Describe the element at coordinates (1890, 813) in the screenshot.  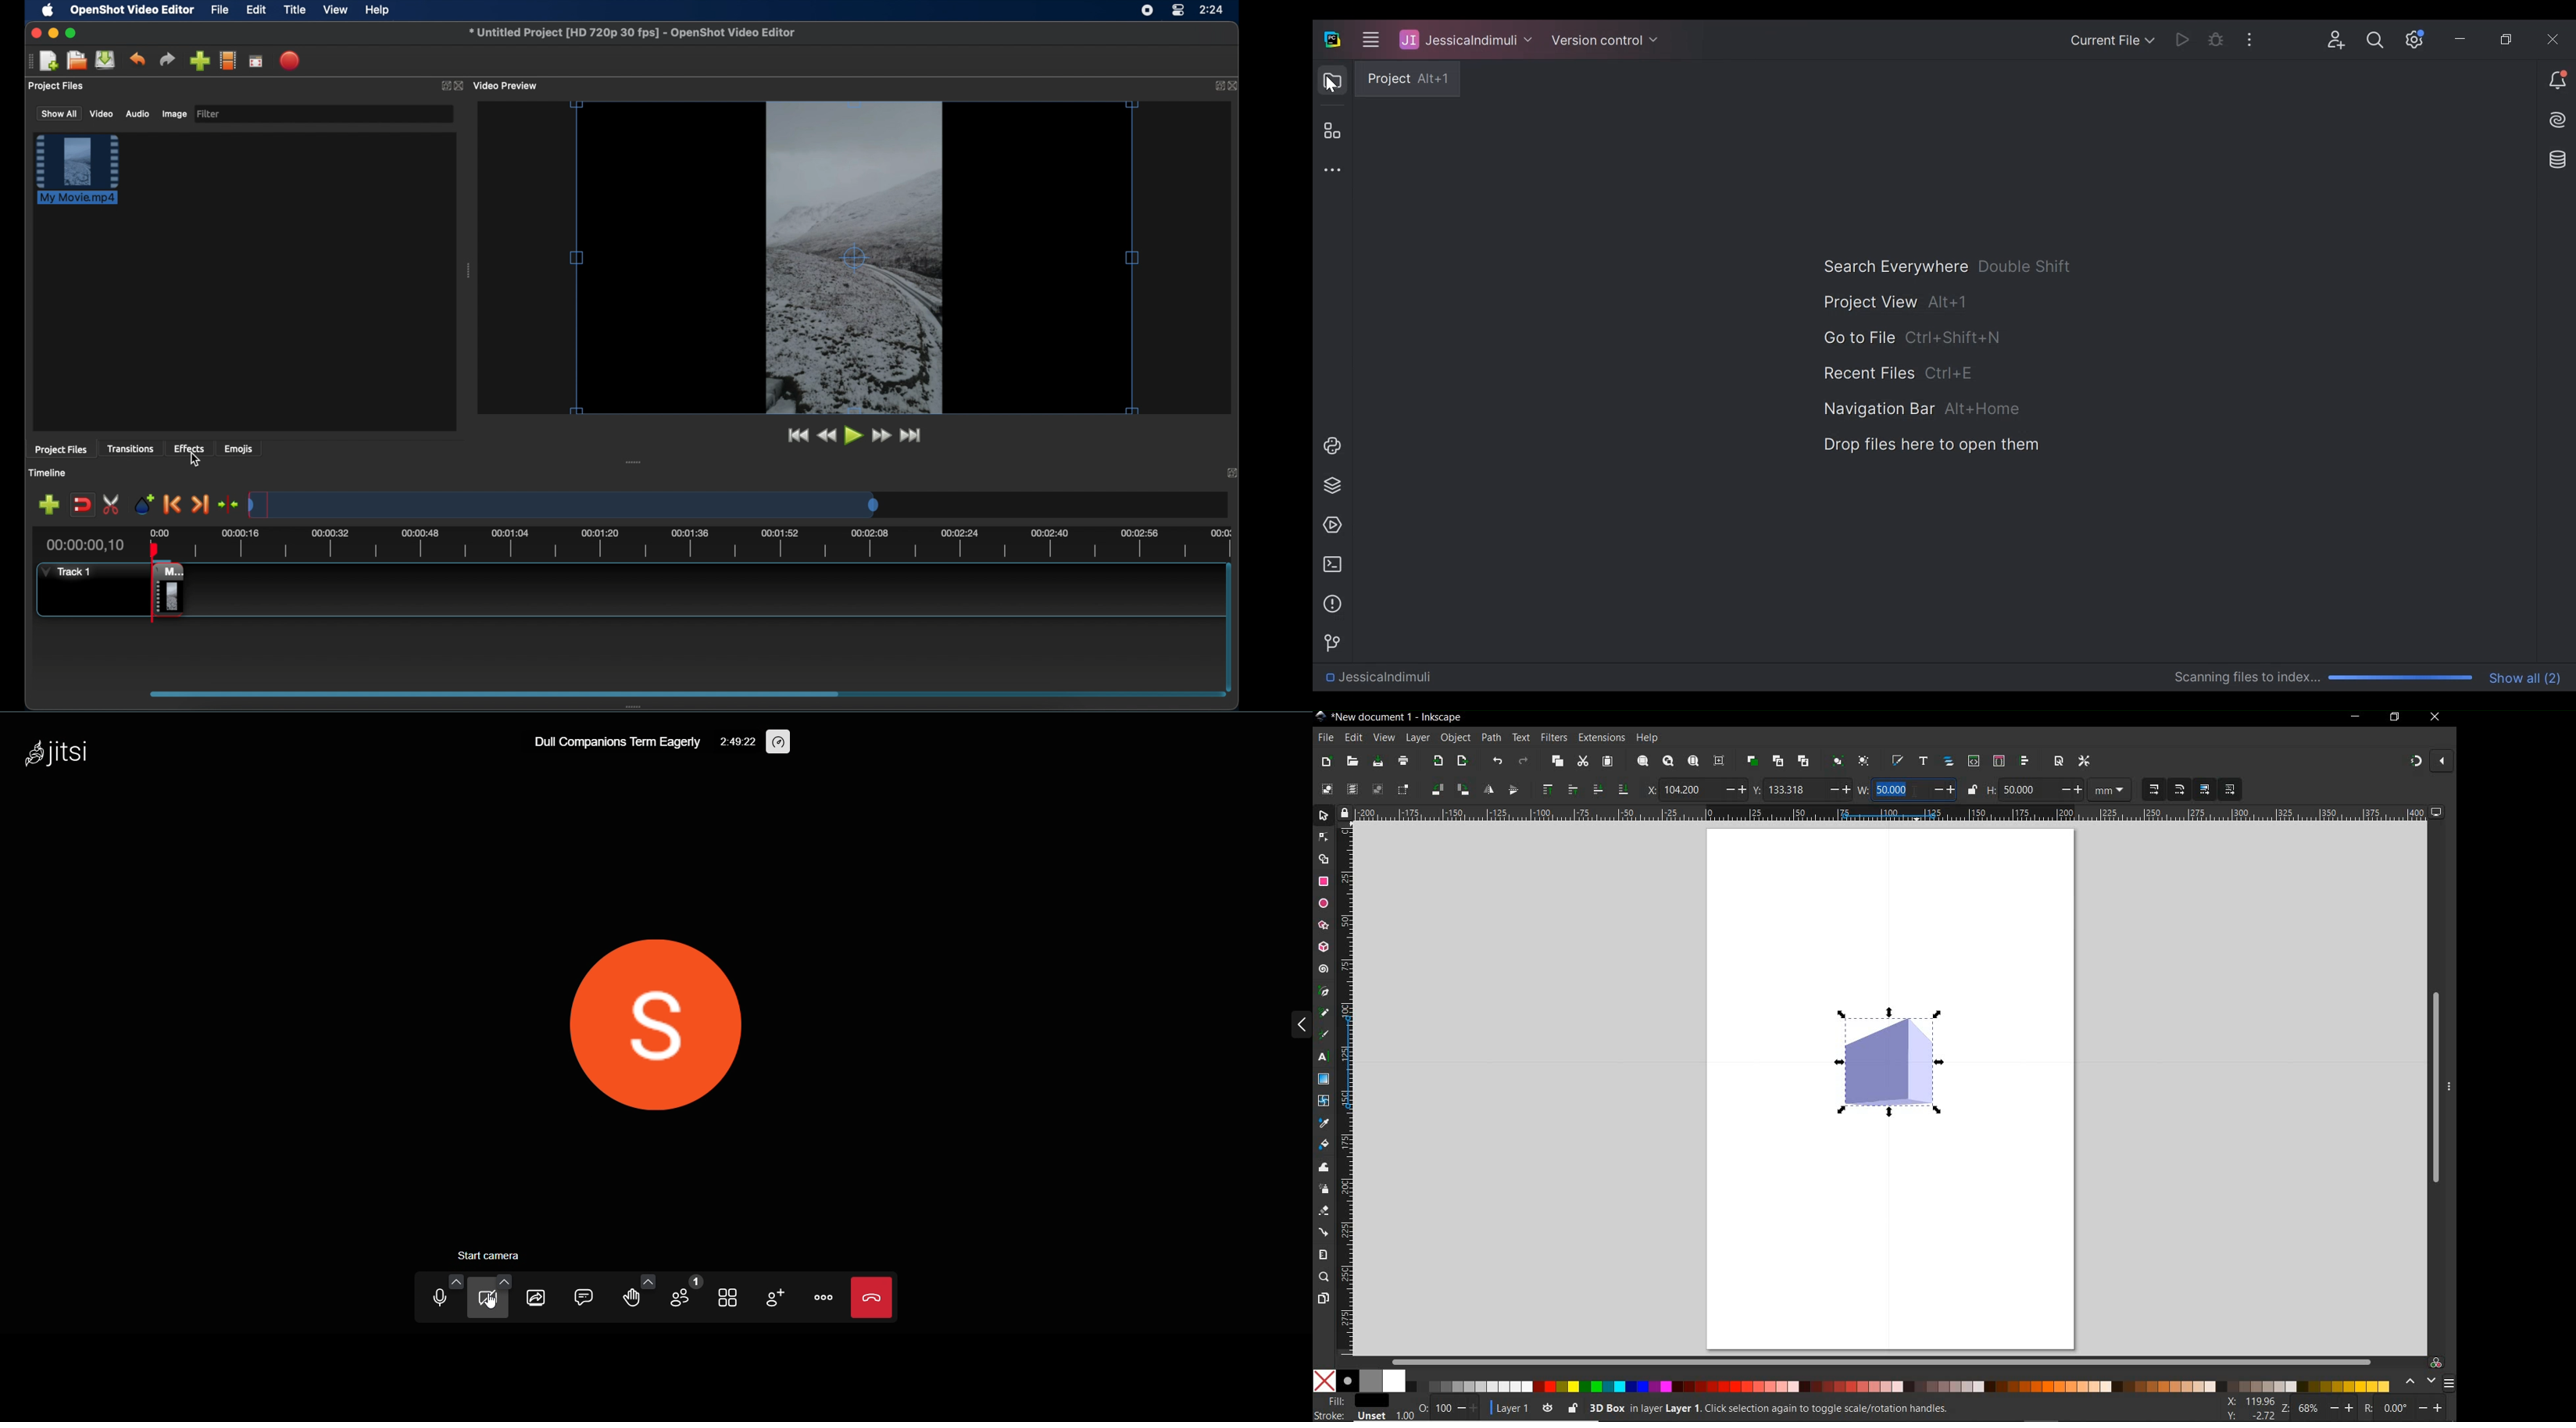
I see `ruler` at that location.